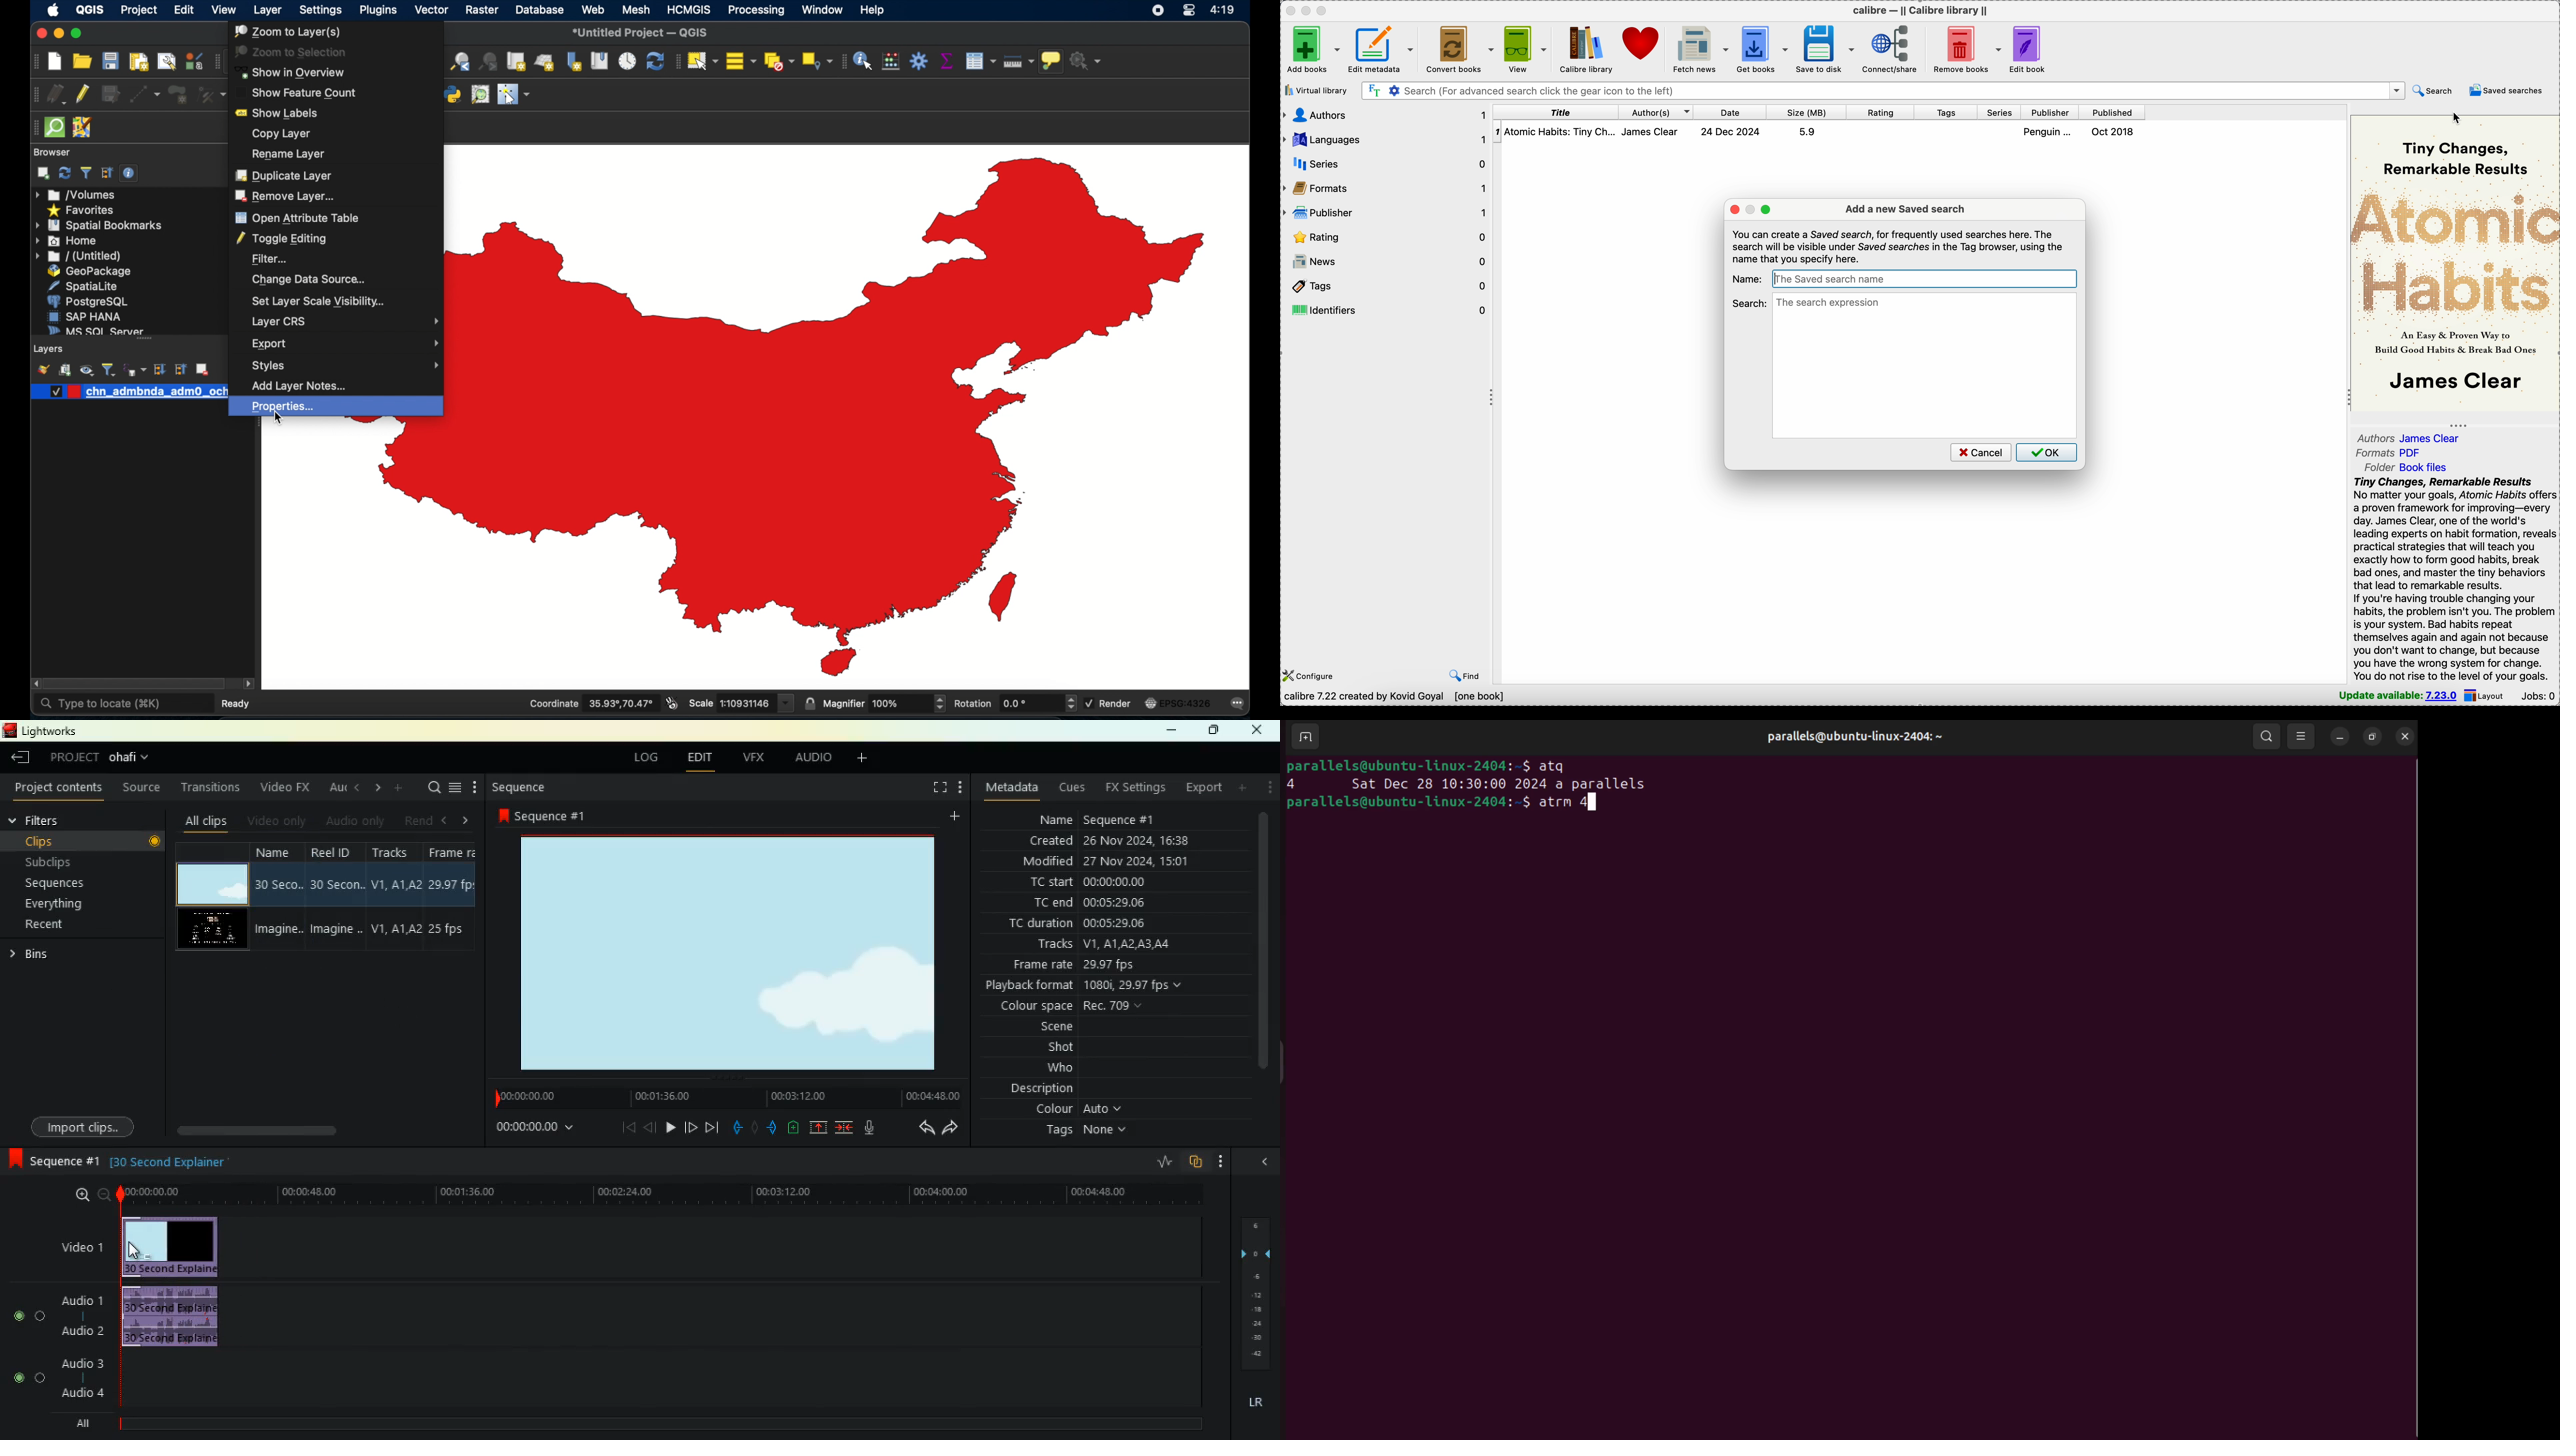  What do you see at coordinates (843, 1127) in the screenshot?
I see `merge` at bounding box center [843, 1127].